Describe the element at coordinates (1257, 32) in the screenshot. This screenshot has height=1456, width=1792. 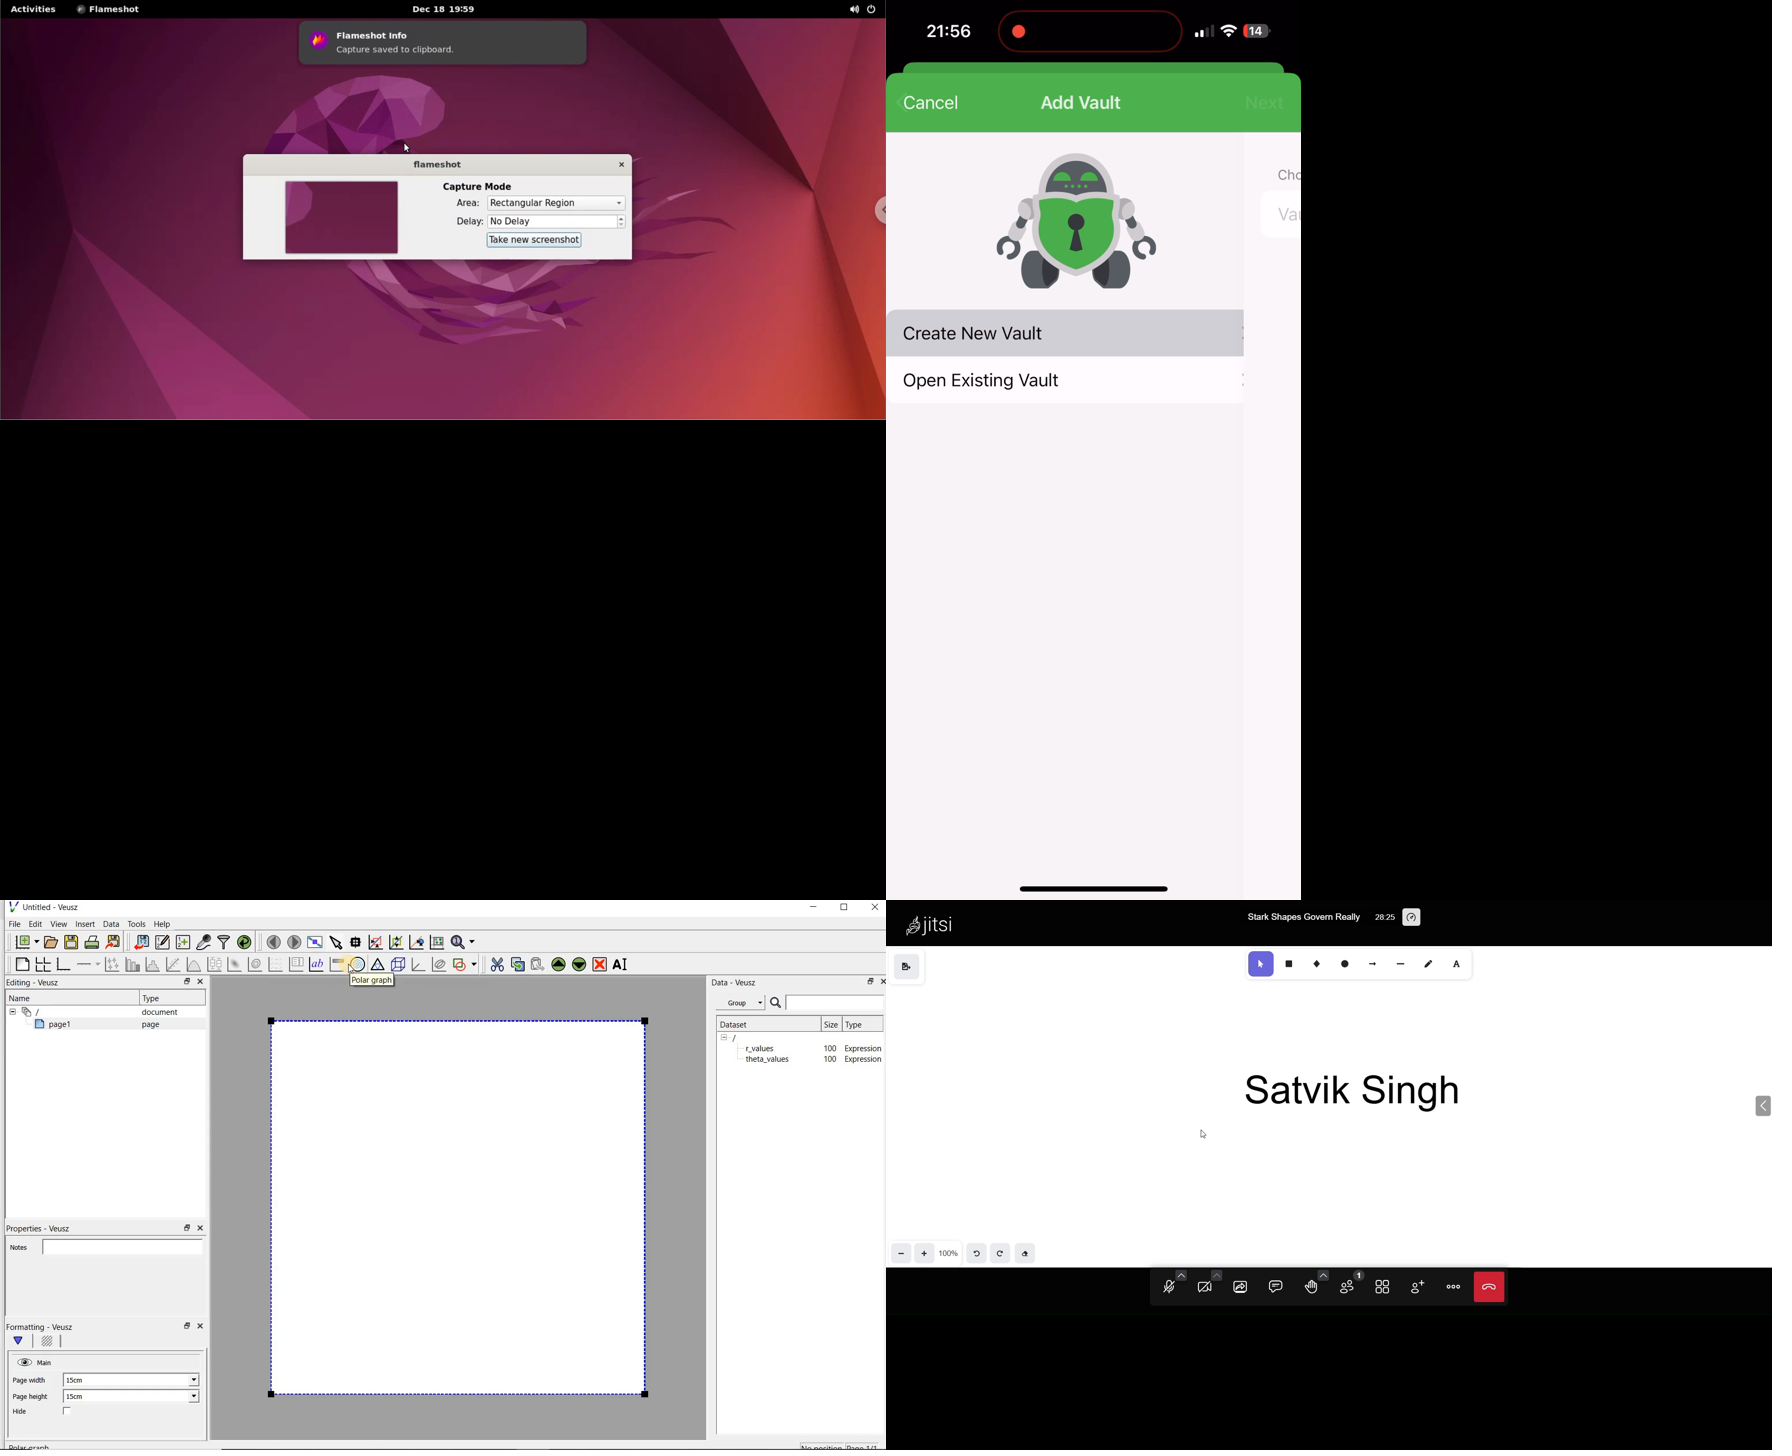
I see `battery` at that location.